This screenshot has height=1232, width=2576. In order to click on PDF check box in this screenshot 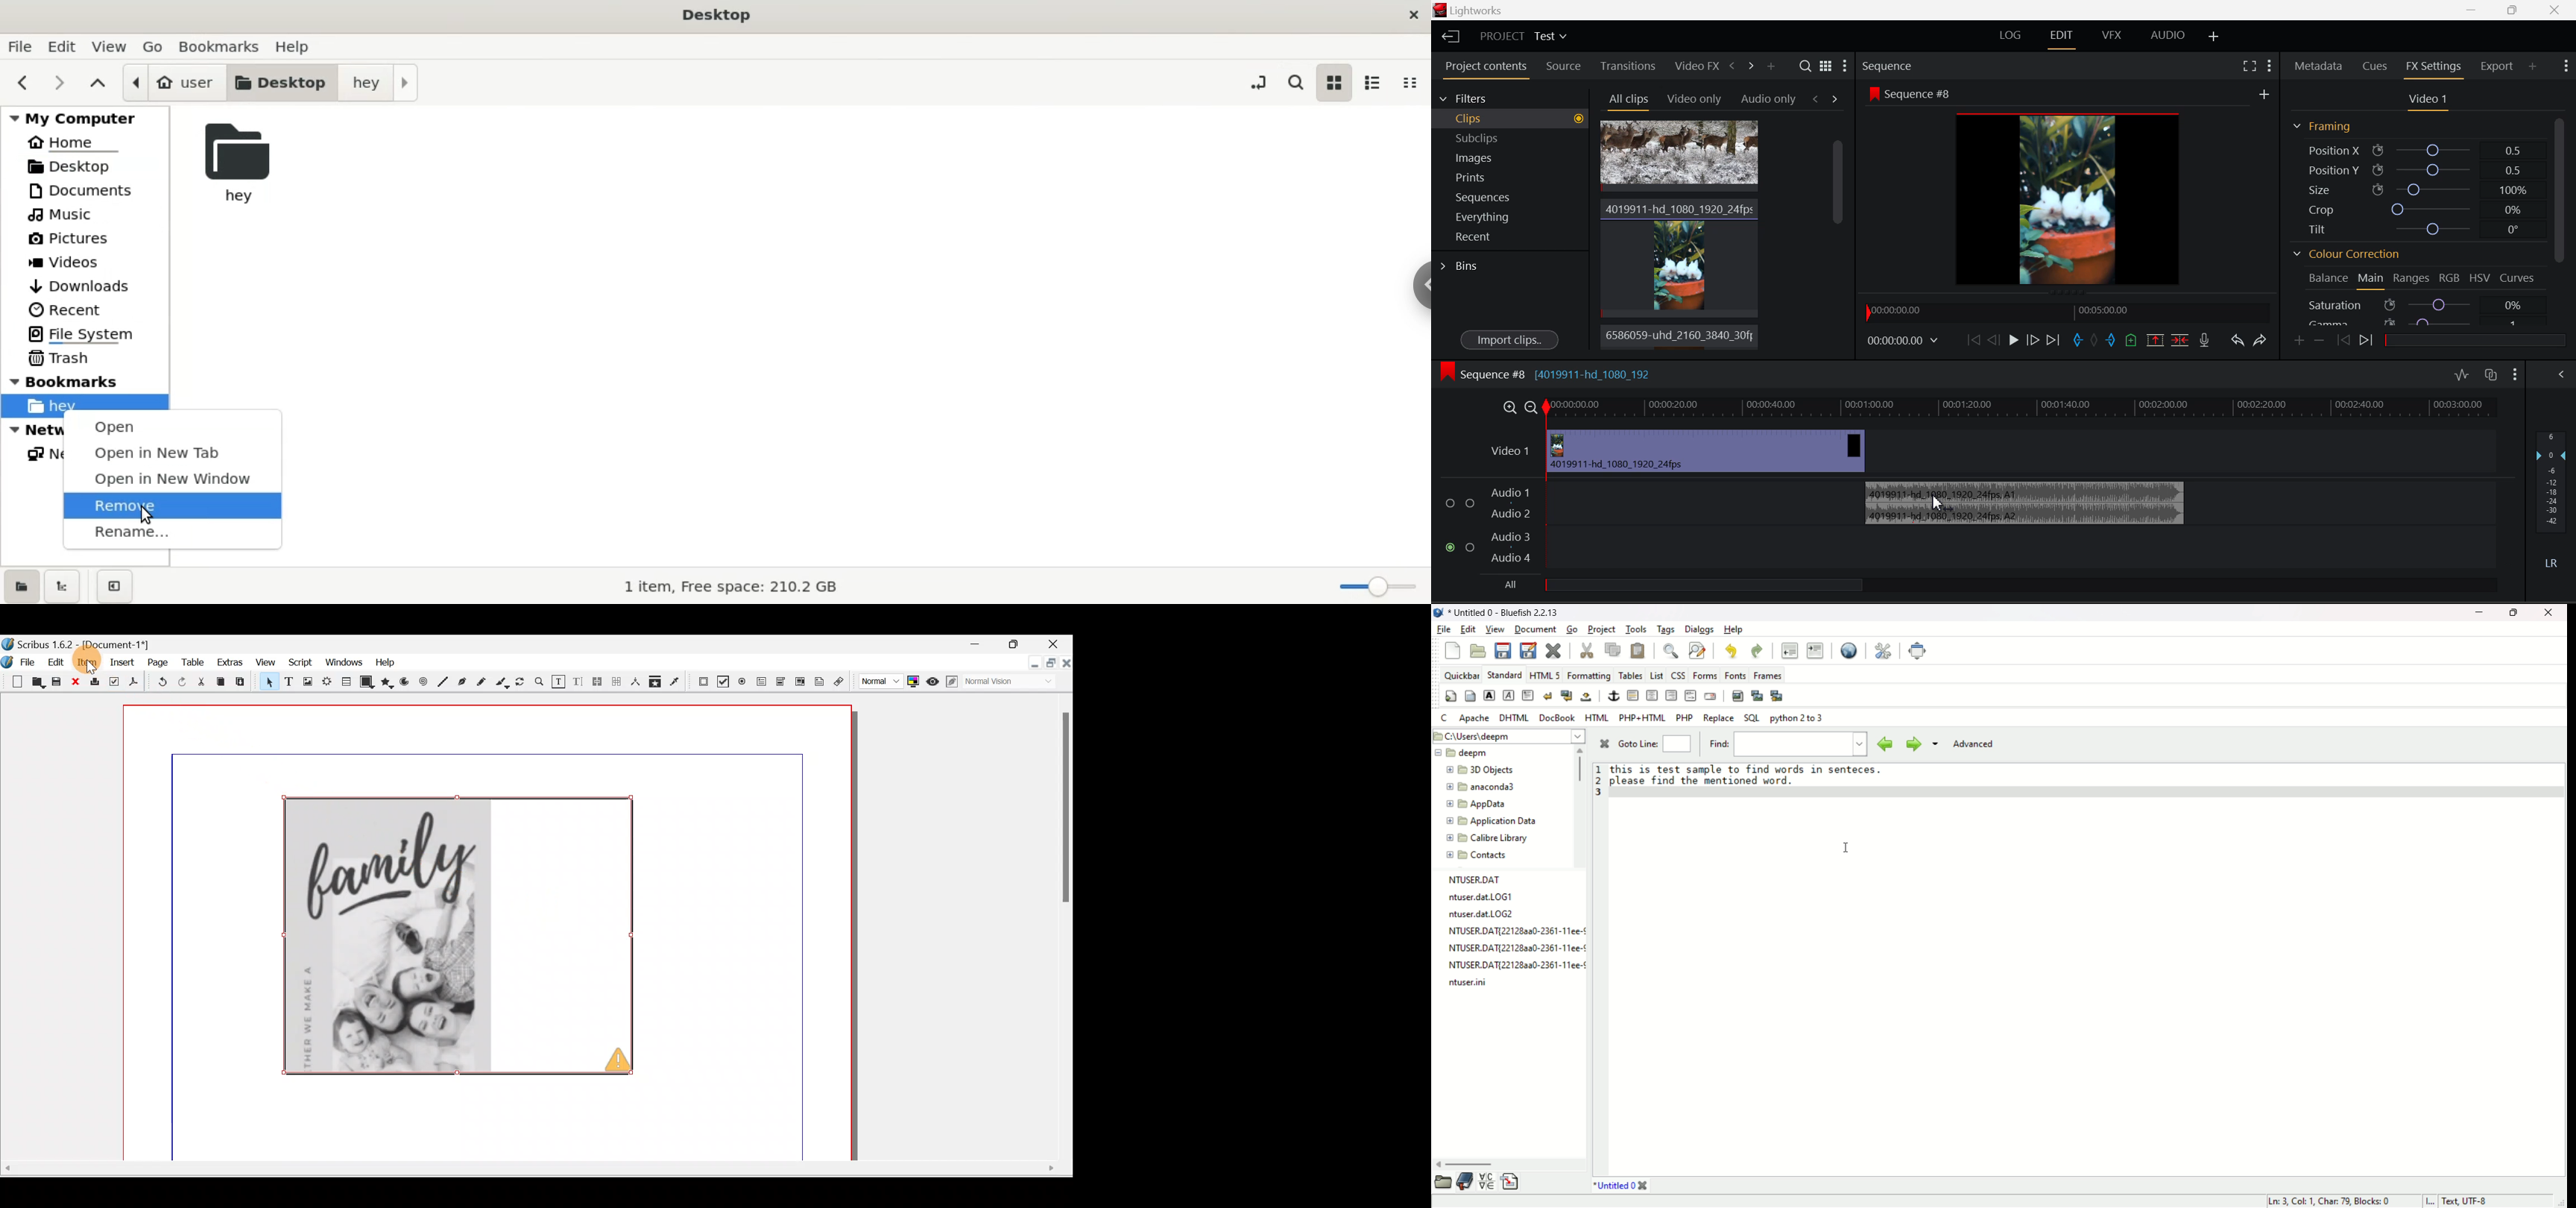, I will do `click(722, 680)`.